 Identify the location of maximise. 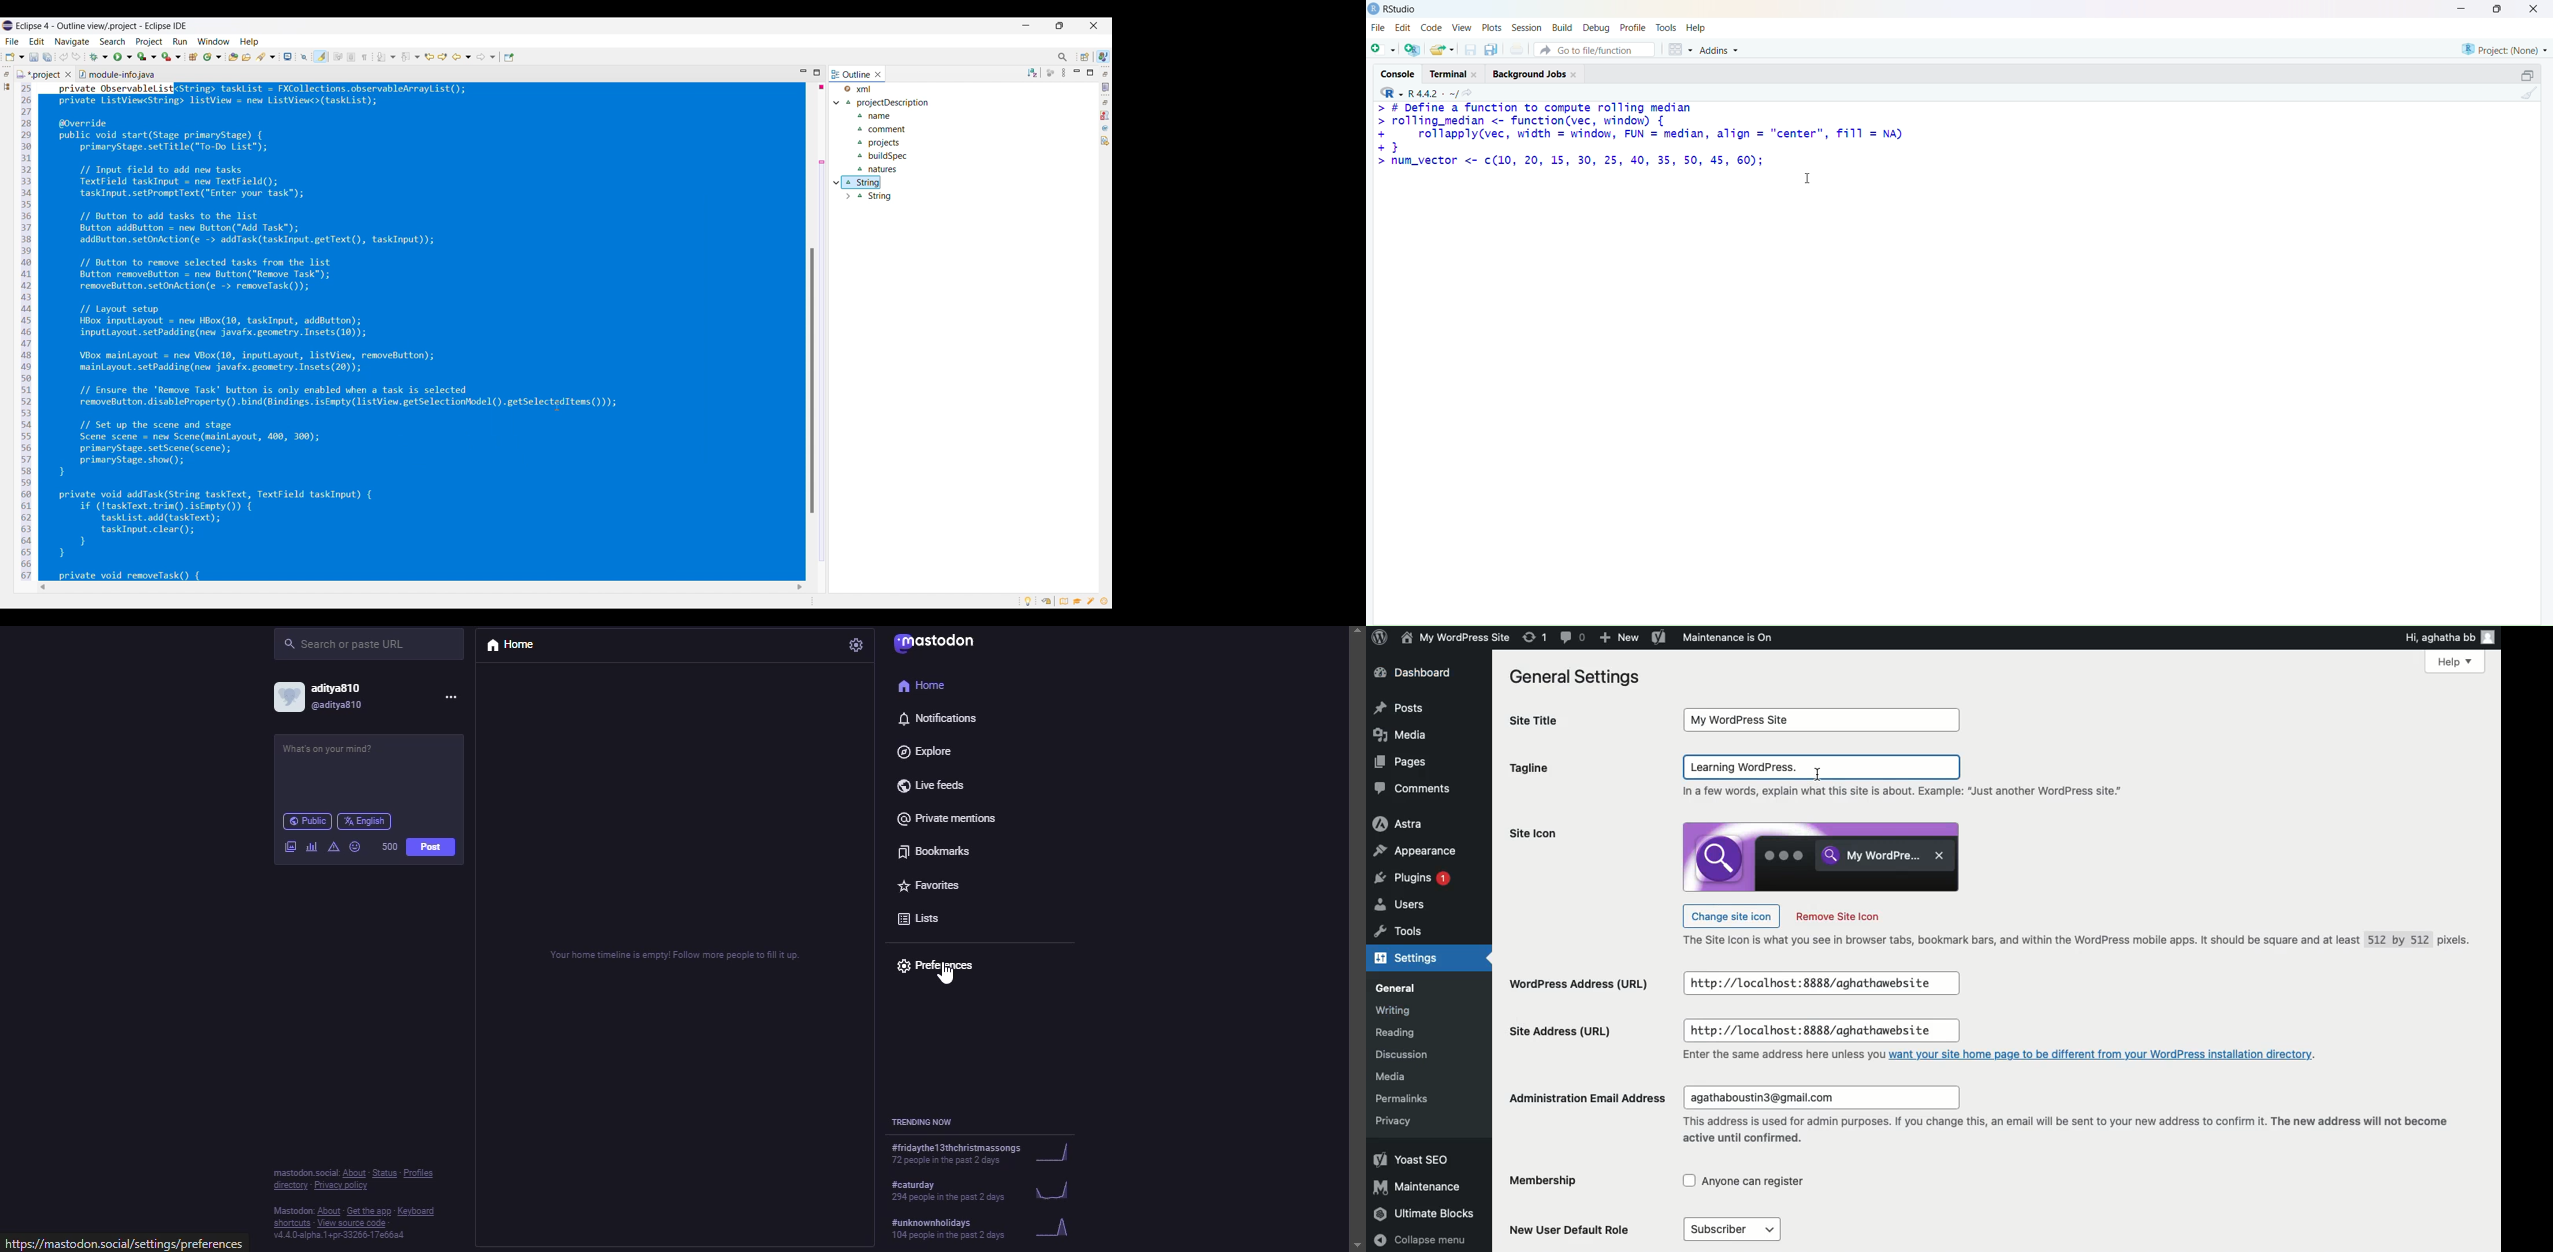
(2497, 9).